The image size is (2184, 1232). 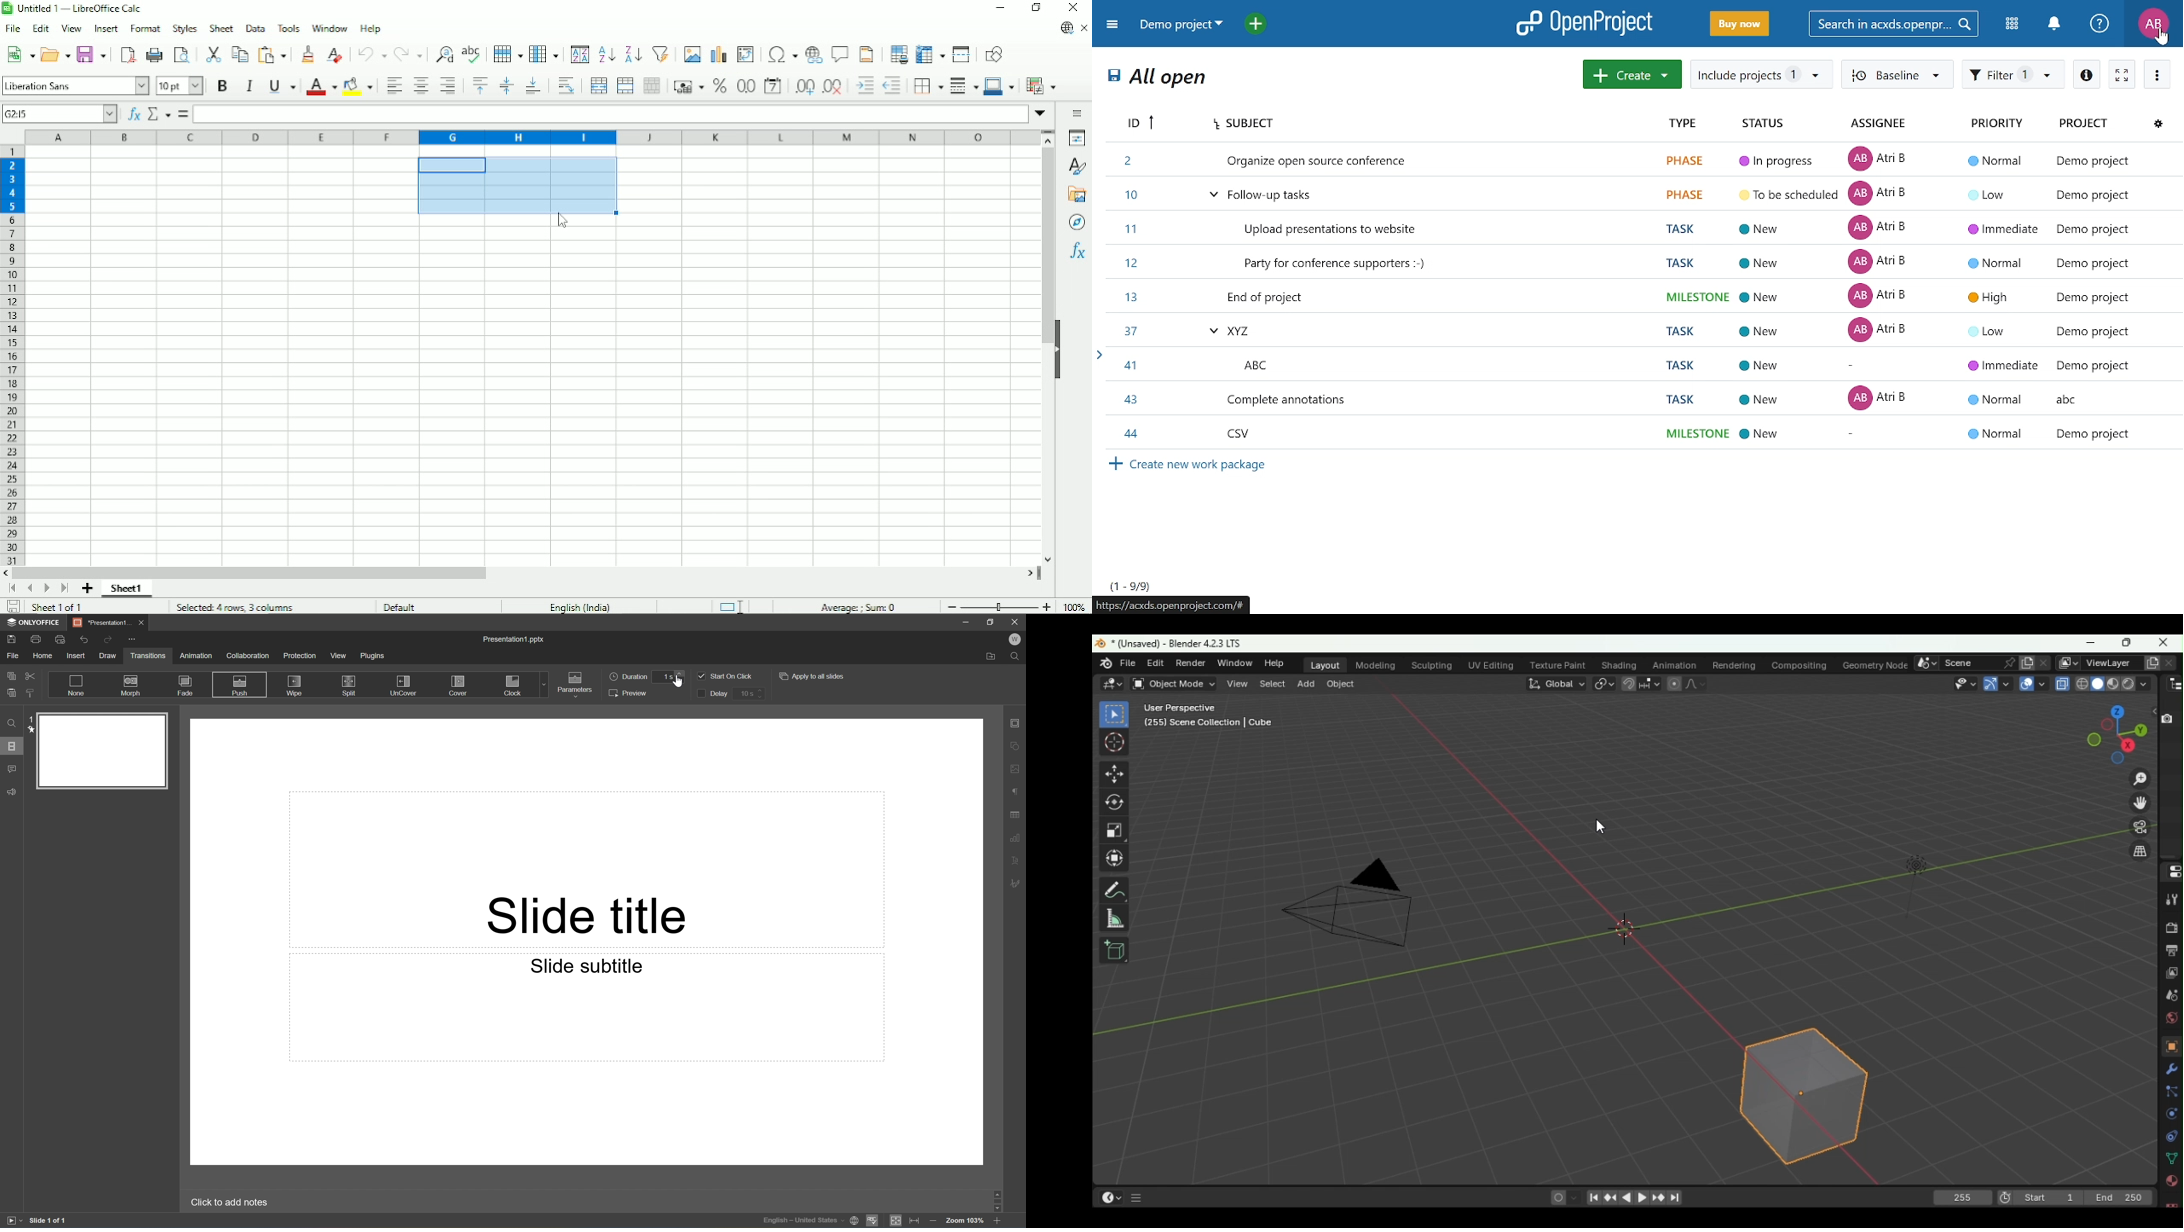 What do you see at coordinates (76, 9) in the screenshot?
I see `Title` at bounding box center [76, 9].